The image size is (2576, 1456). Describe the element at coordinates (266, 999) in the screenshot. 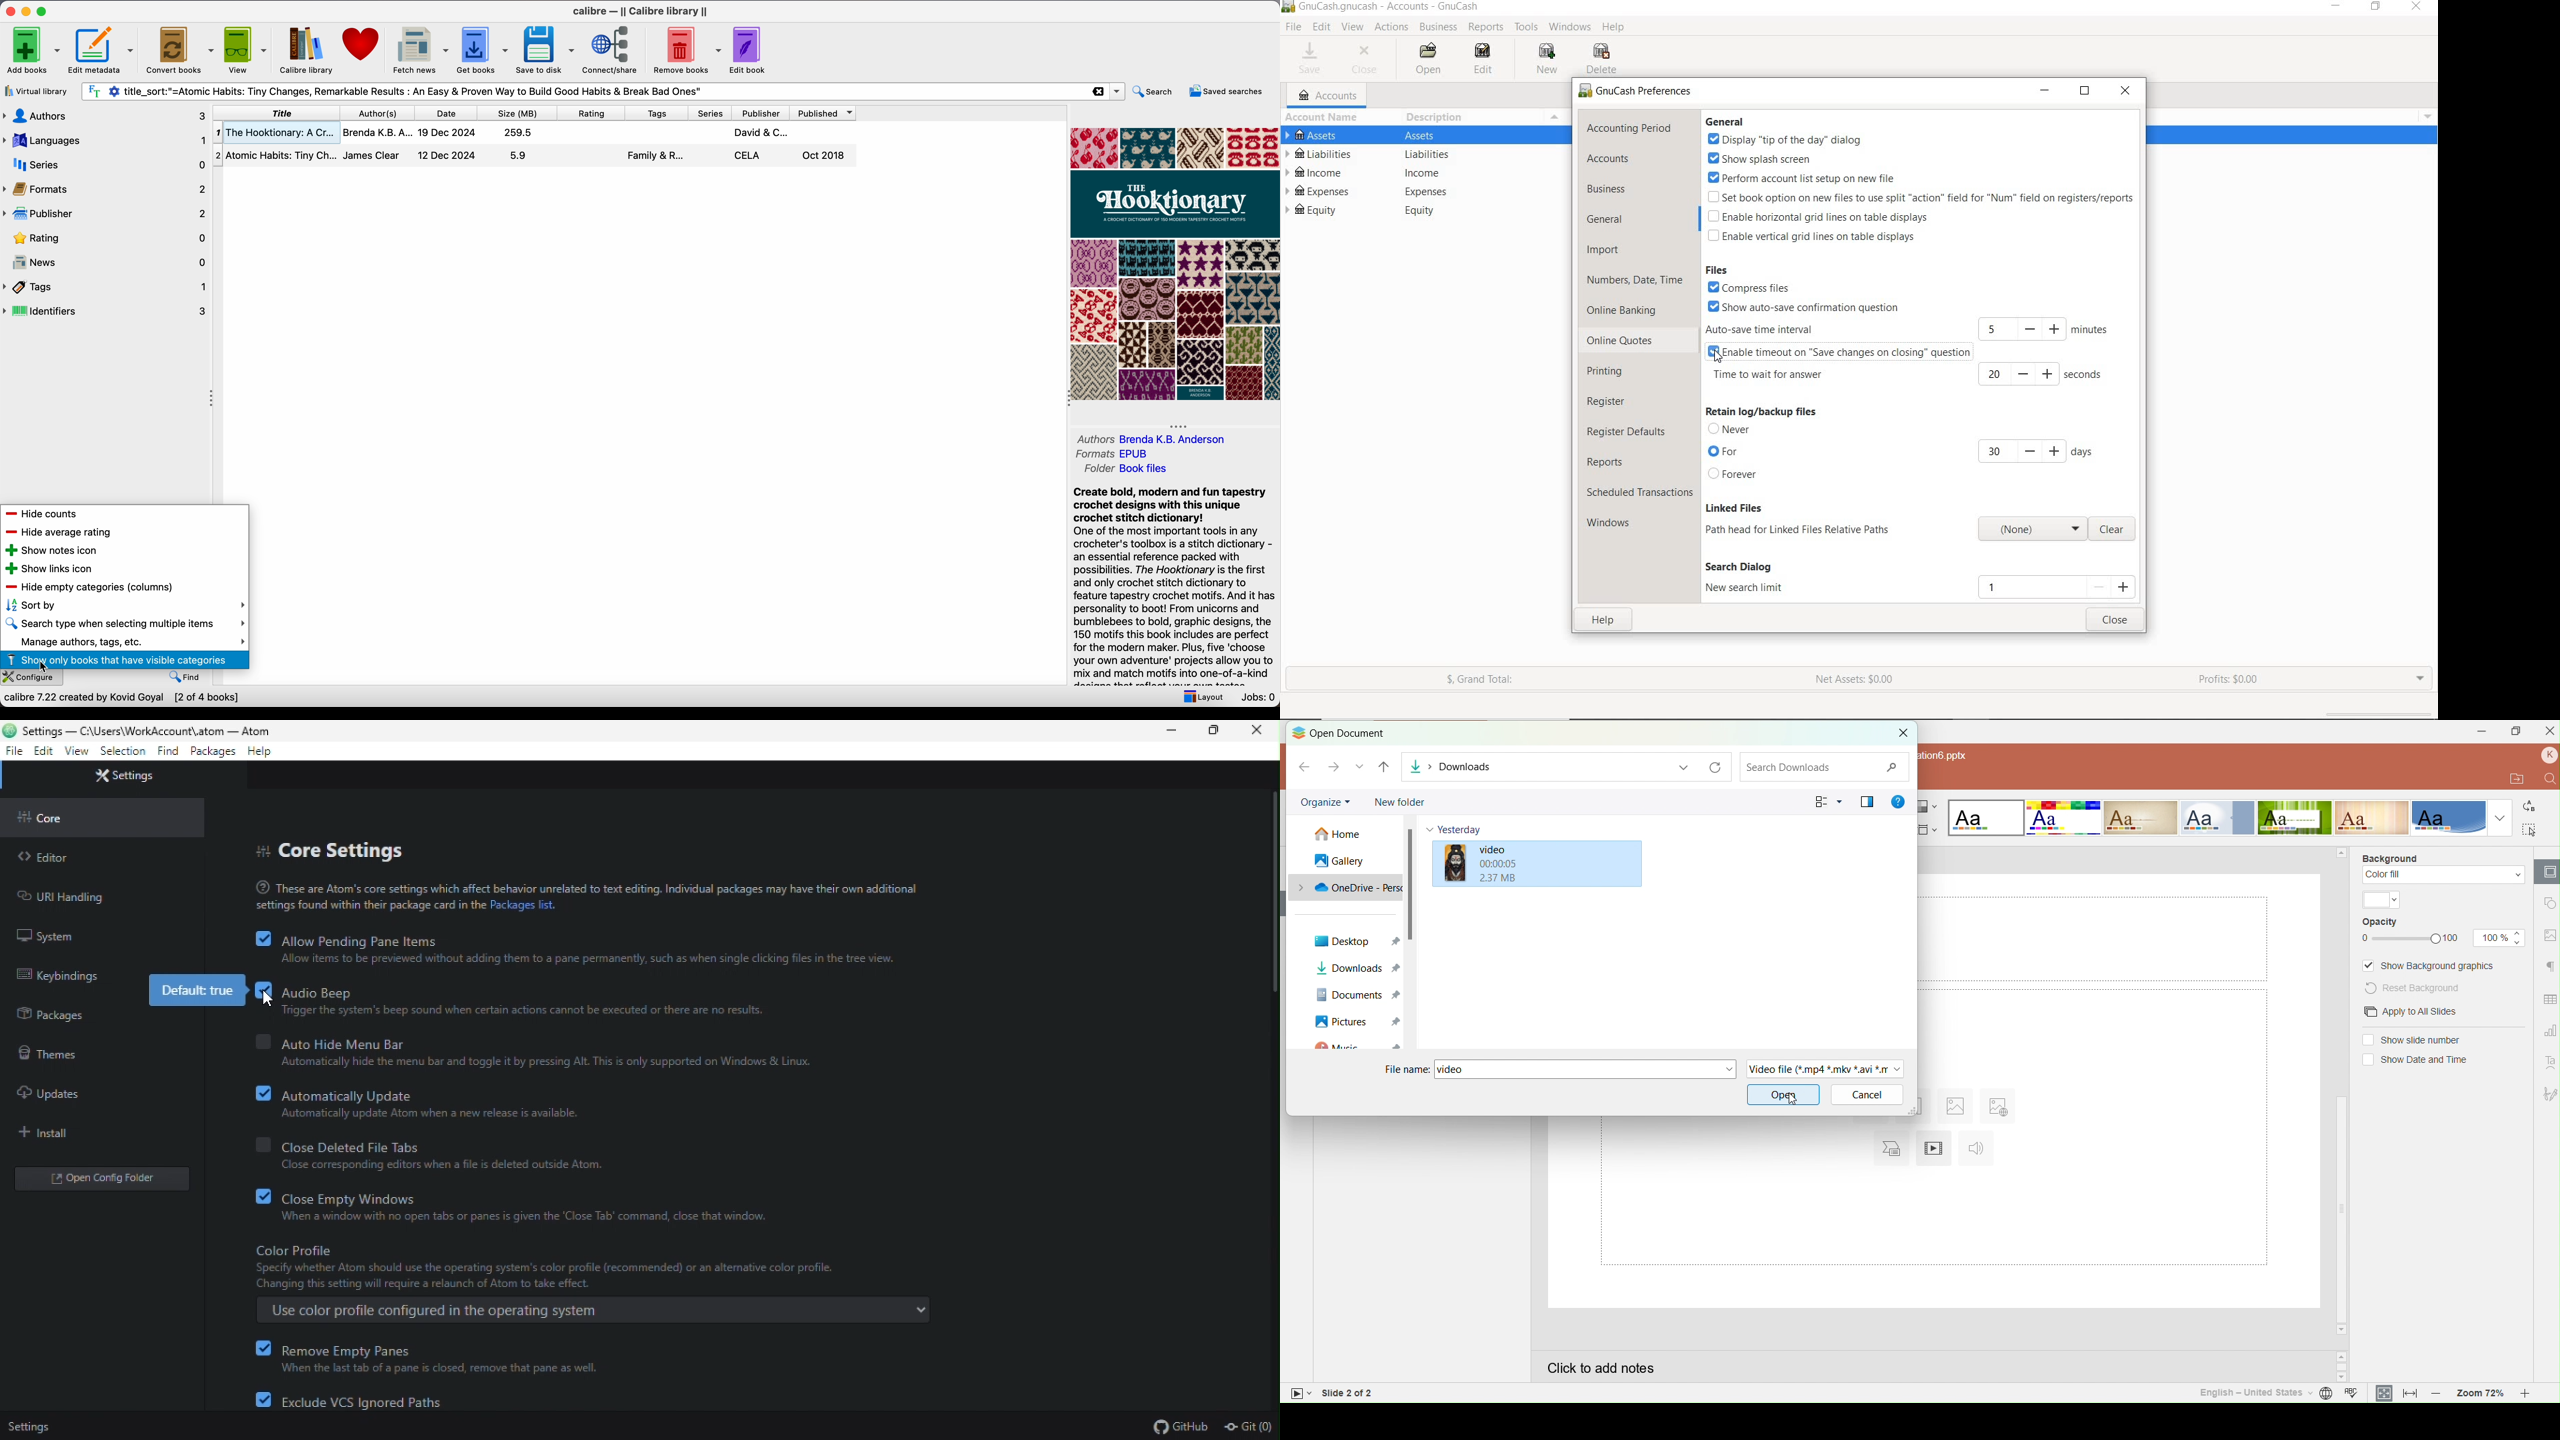

I see `cursor` at that location.